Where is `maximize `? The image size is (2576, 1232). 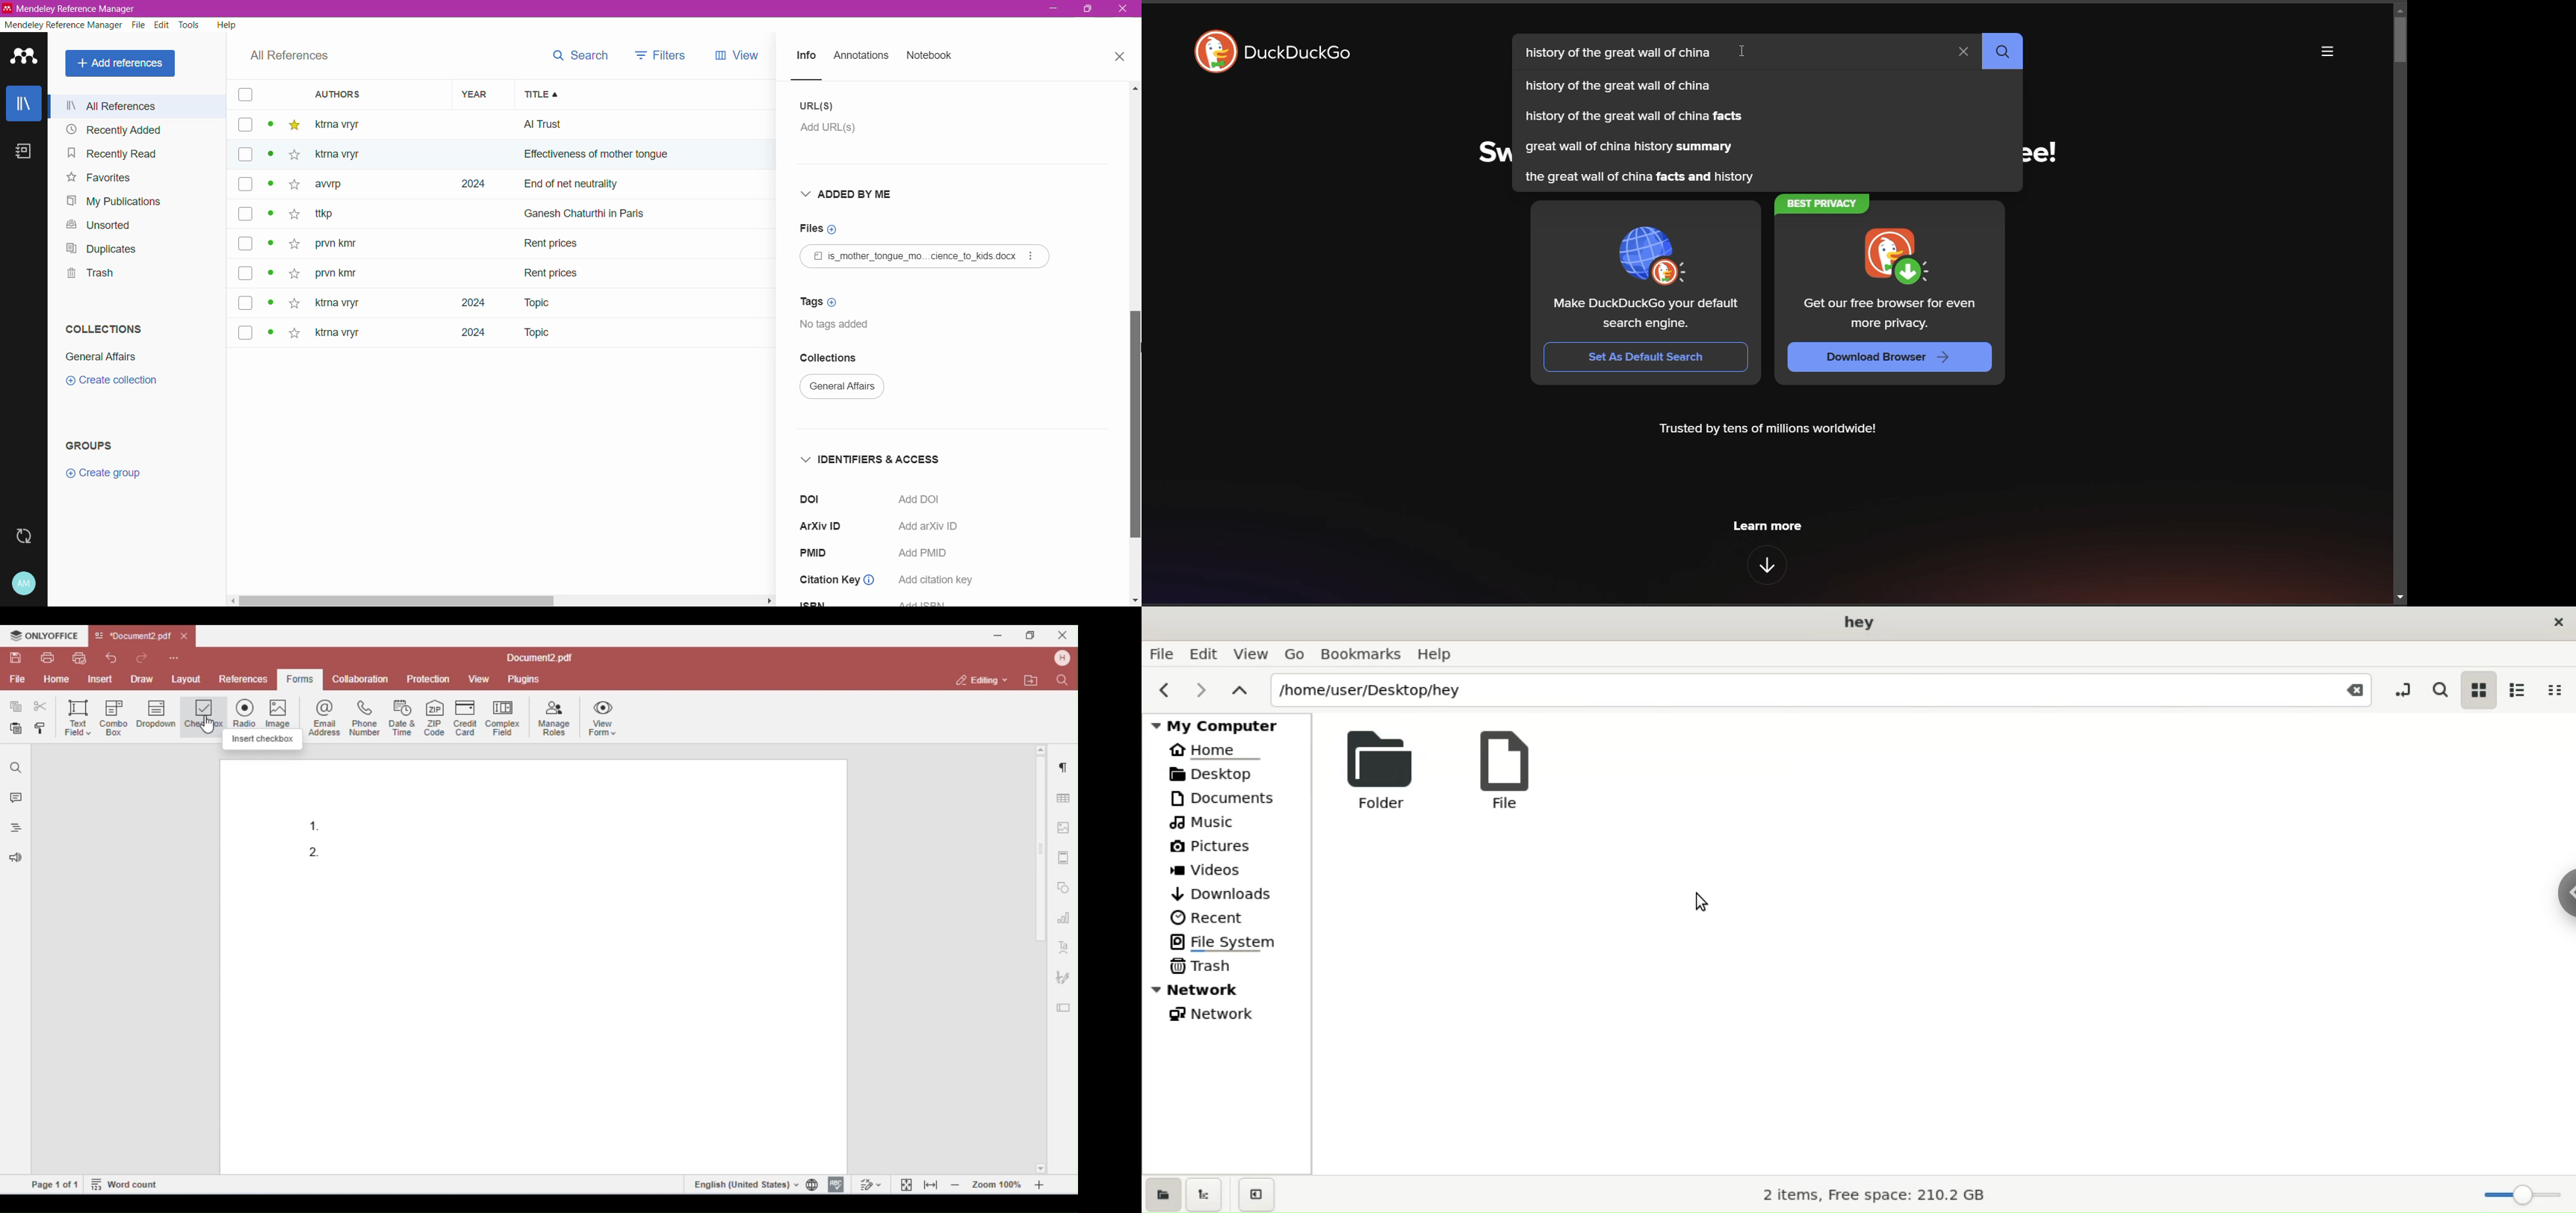 maximize  is located at coordinates (1091, 12).